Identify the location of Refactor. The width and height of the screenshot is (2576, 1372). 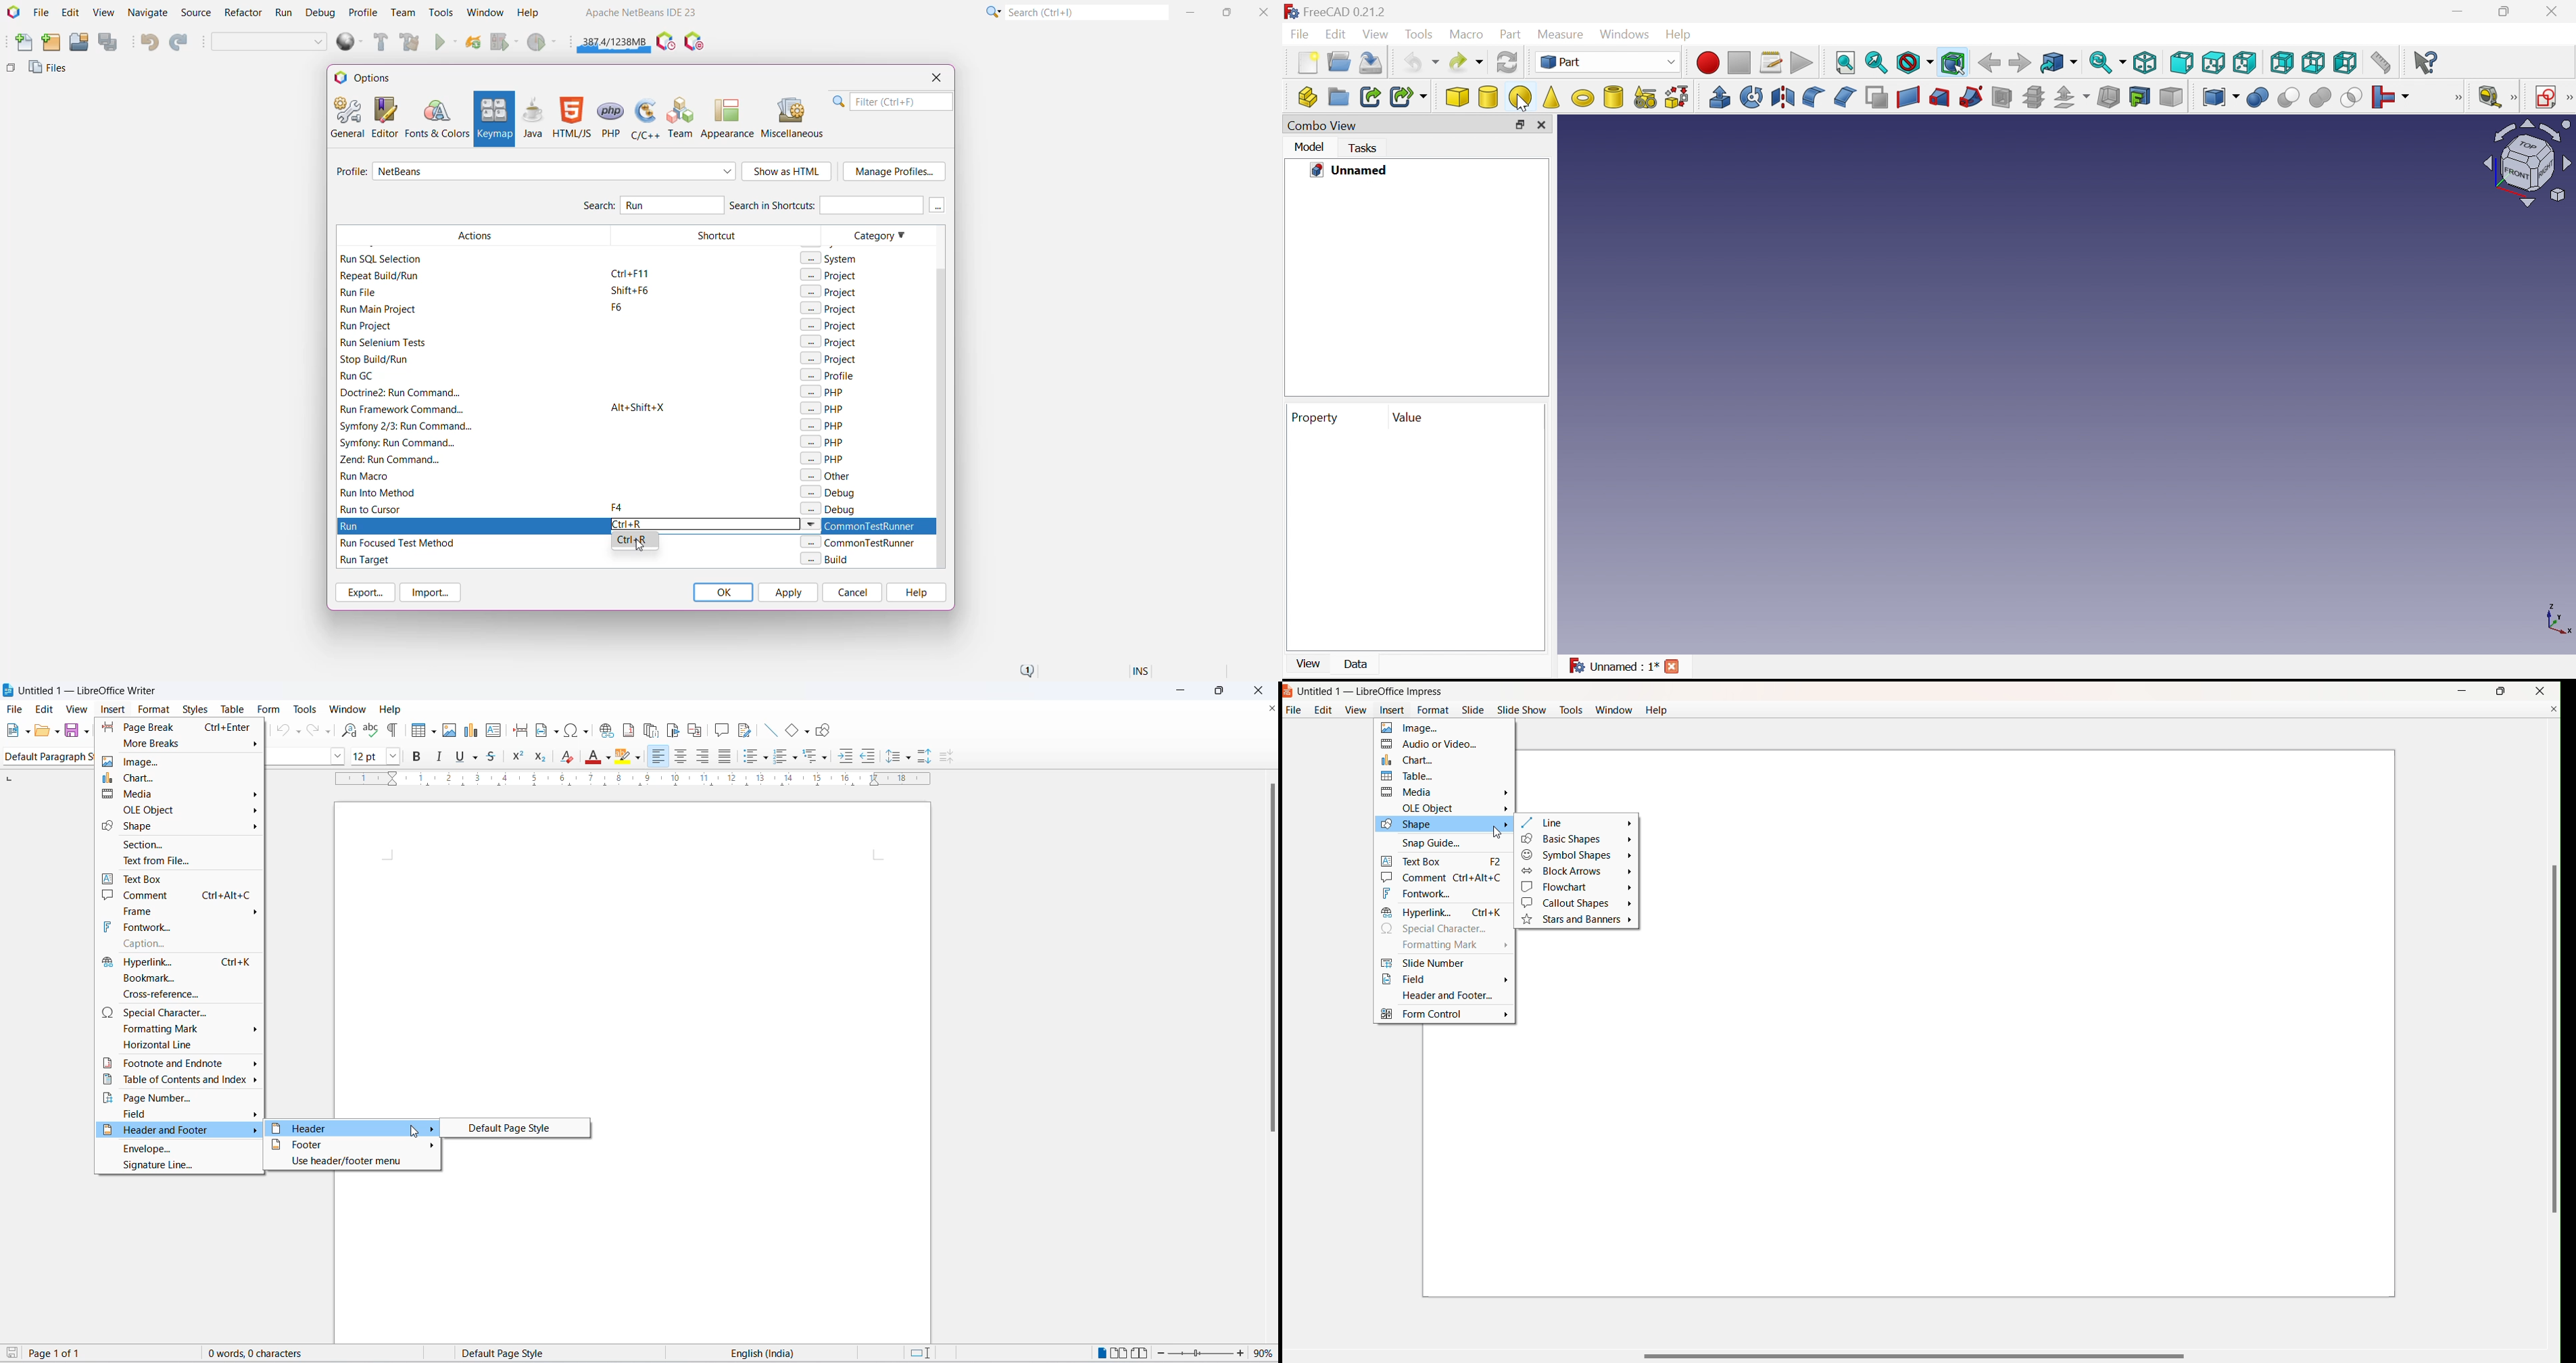
(244, 14).